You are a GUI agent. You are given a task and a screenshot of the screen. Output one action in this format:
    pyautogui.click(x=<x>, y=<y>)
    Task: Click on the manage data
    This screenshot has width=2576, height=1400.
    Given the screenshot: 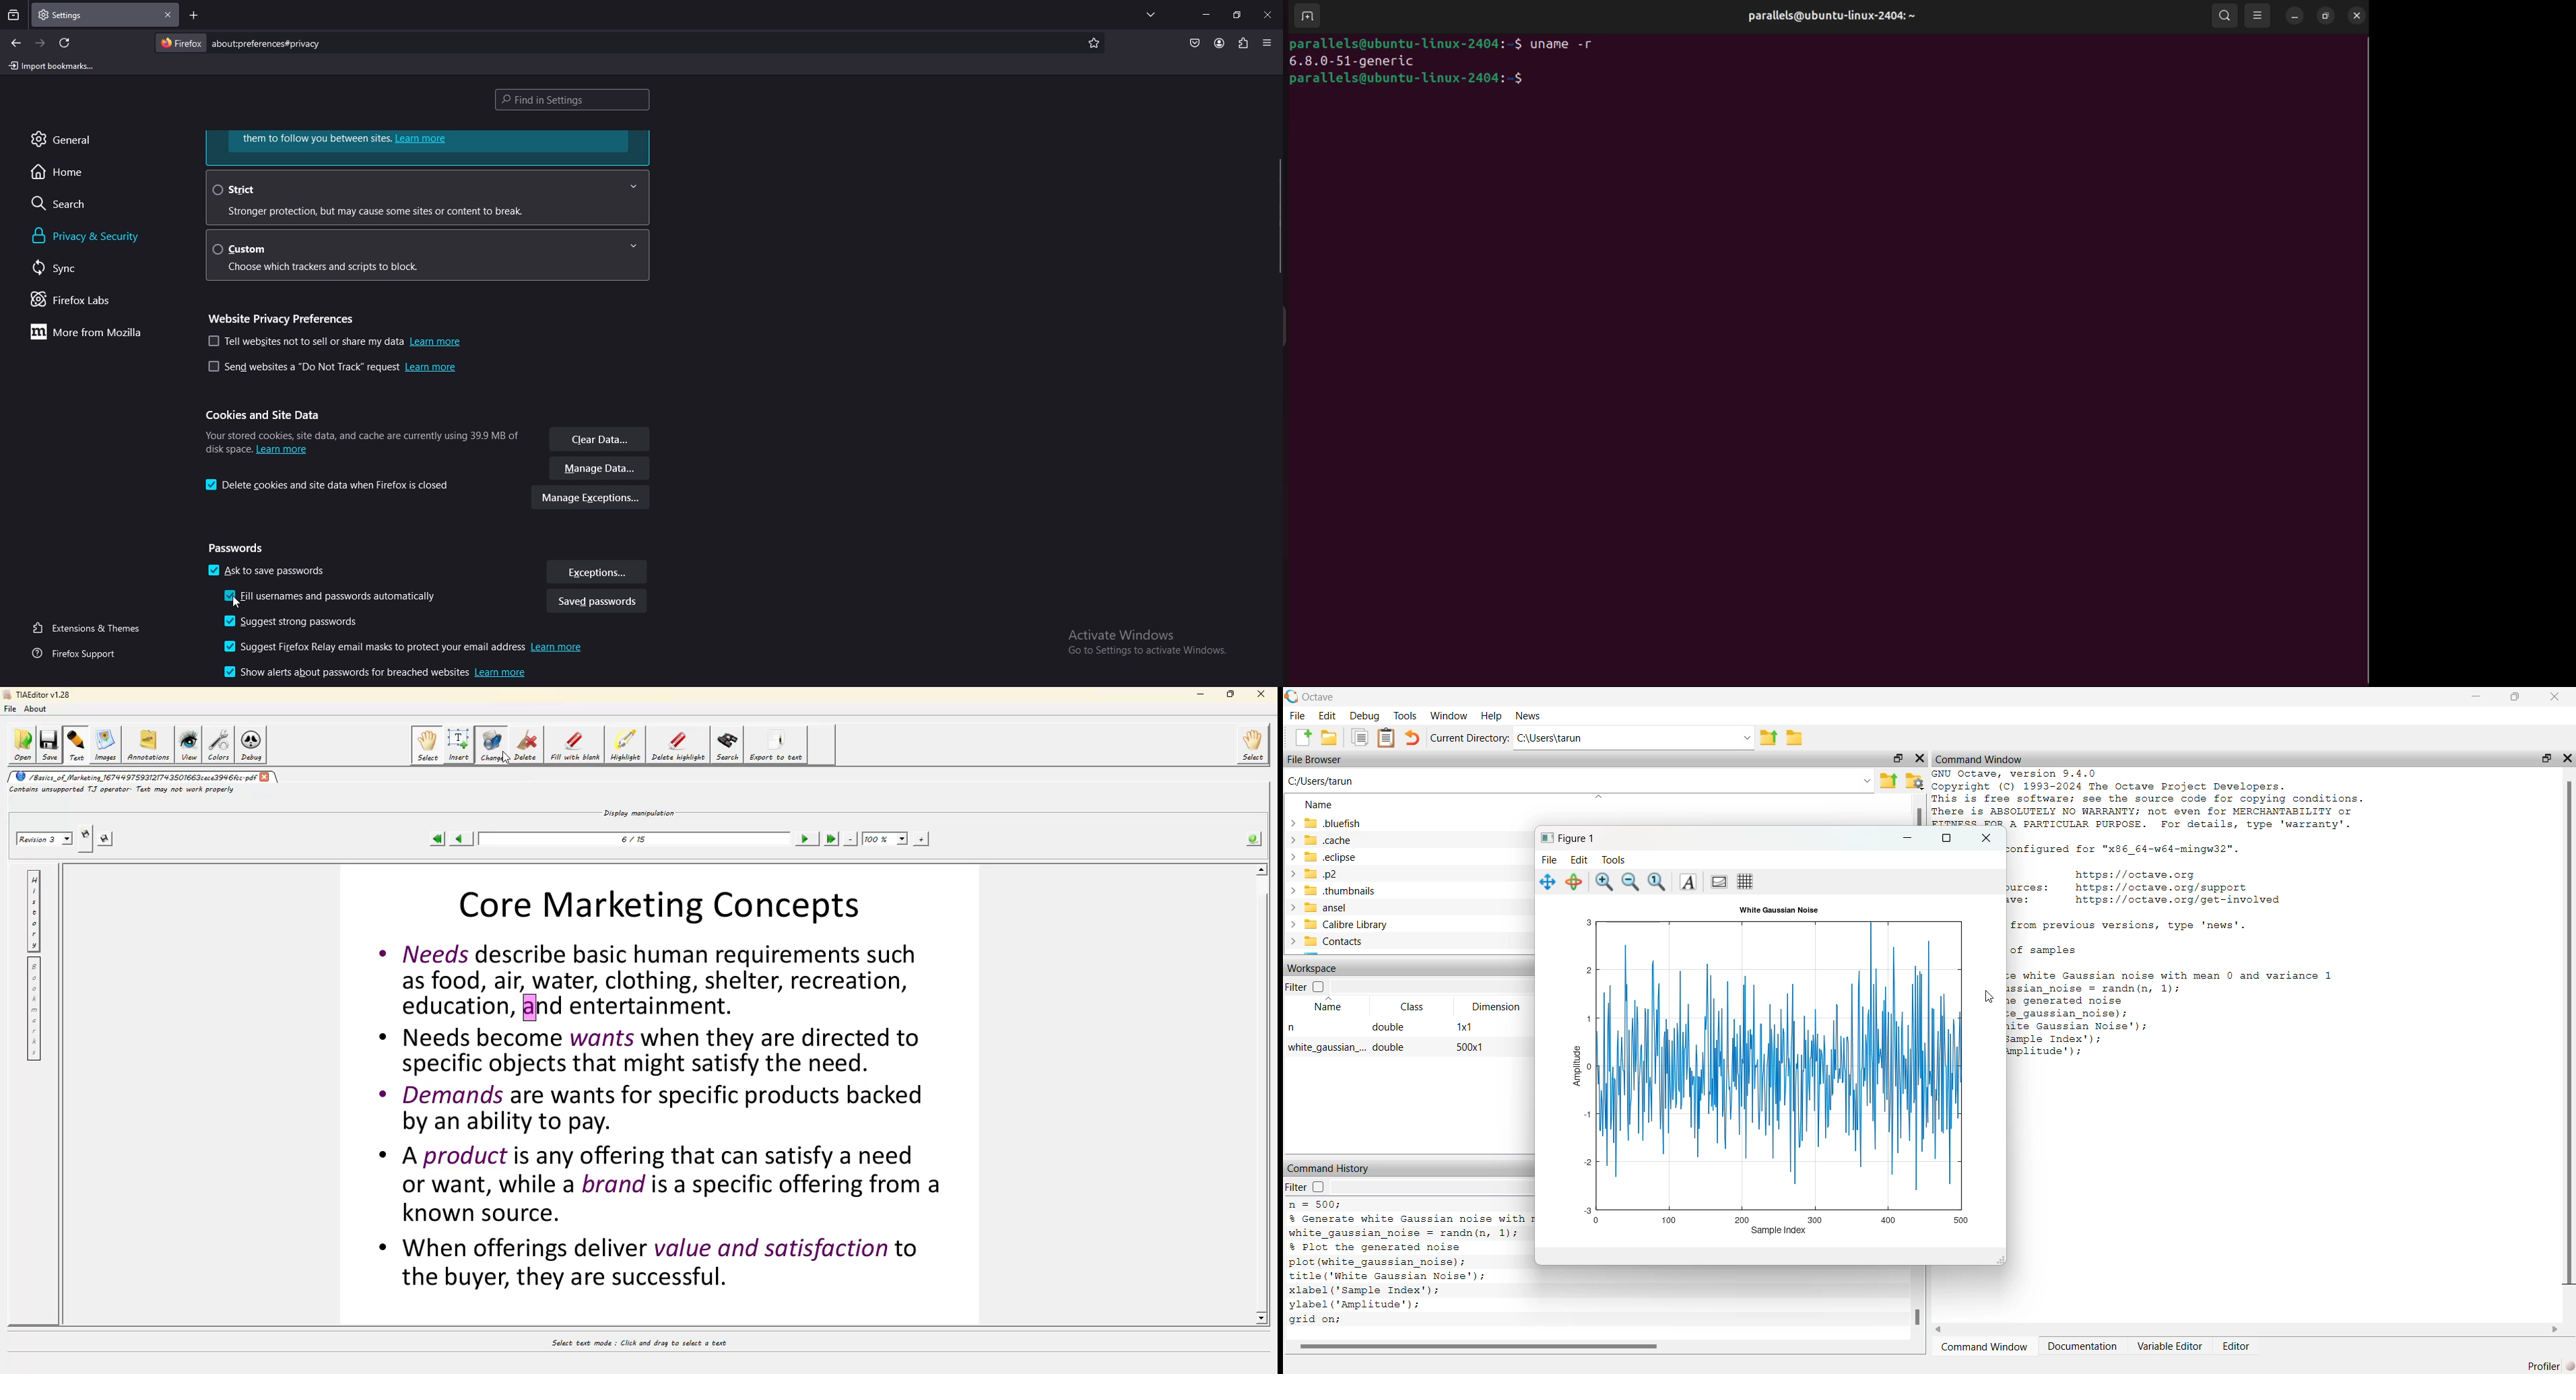 What is the action you would take?
    pyautogui.click(x=601, y=469)
    